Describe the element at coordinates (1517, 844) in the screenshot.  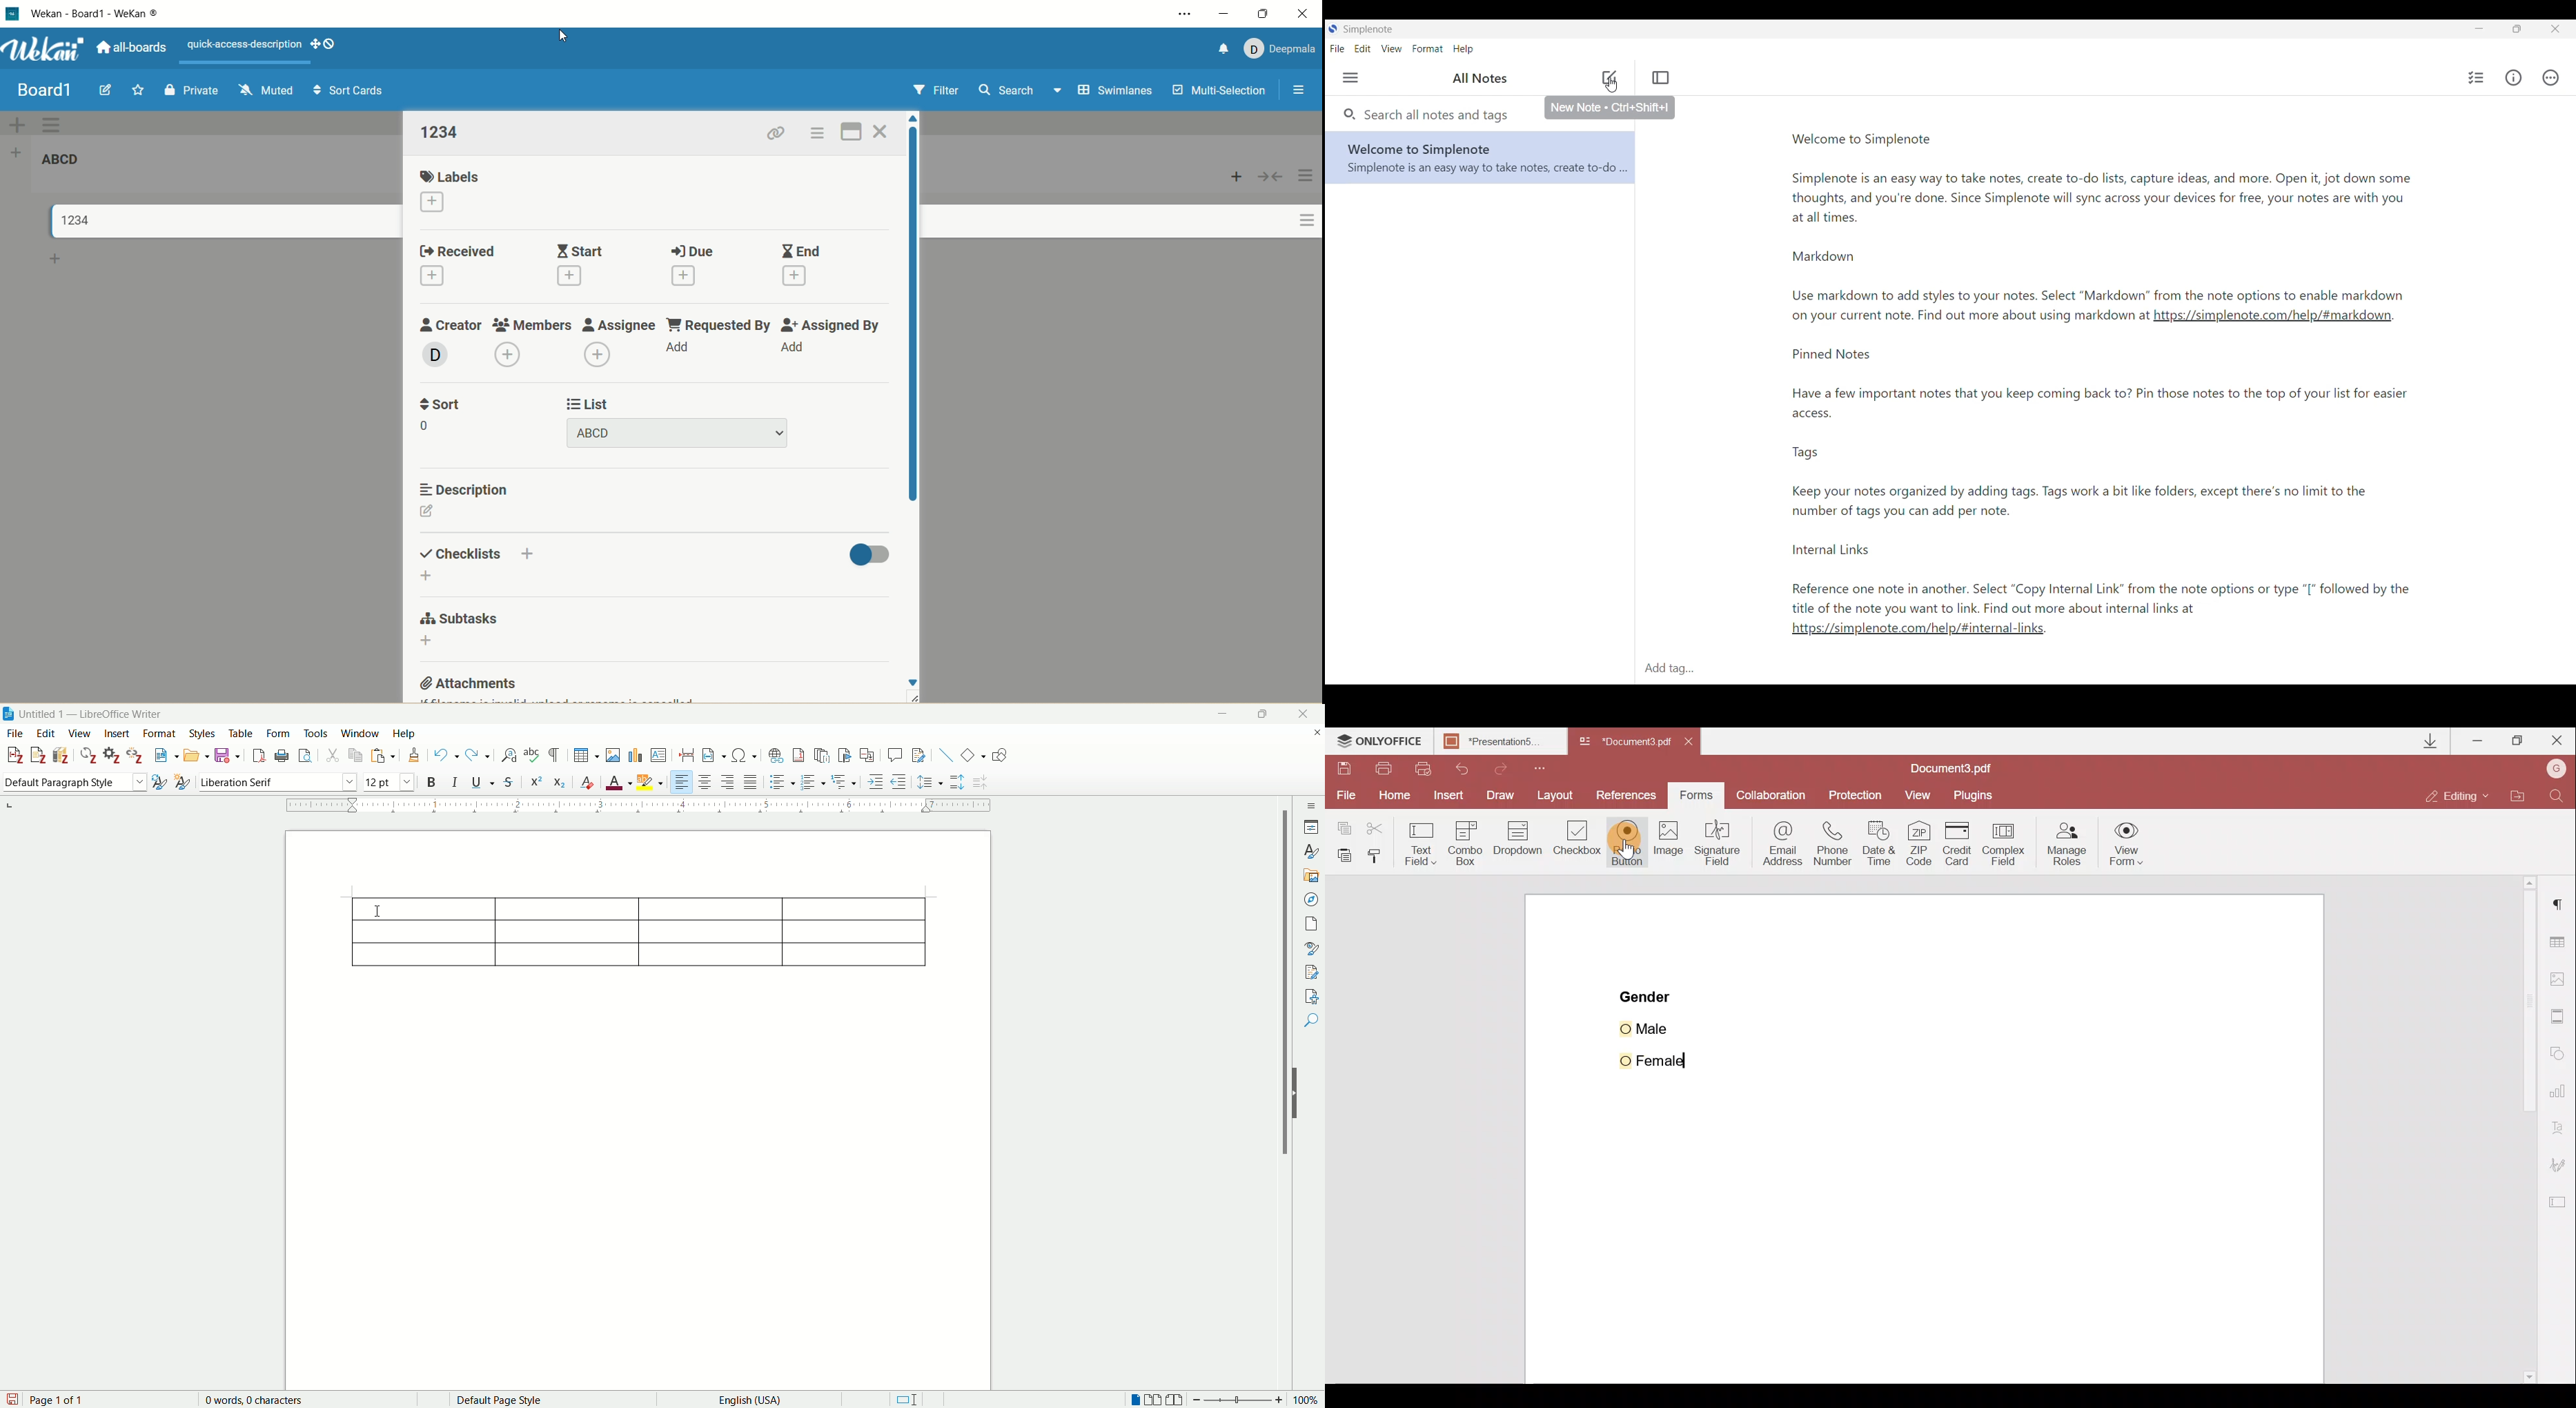
I see `Dropdown` at that location.